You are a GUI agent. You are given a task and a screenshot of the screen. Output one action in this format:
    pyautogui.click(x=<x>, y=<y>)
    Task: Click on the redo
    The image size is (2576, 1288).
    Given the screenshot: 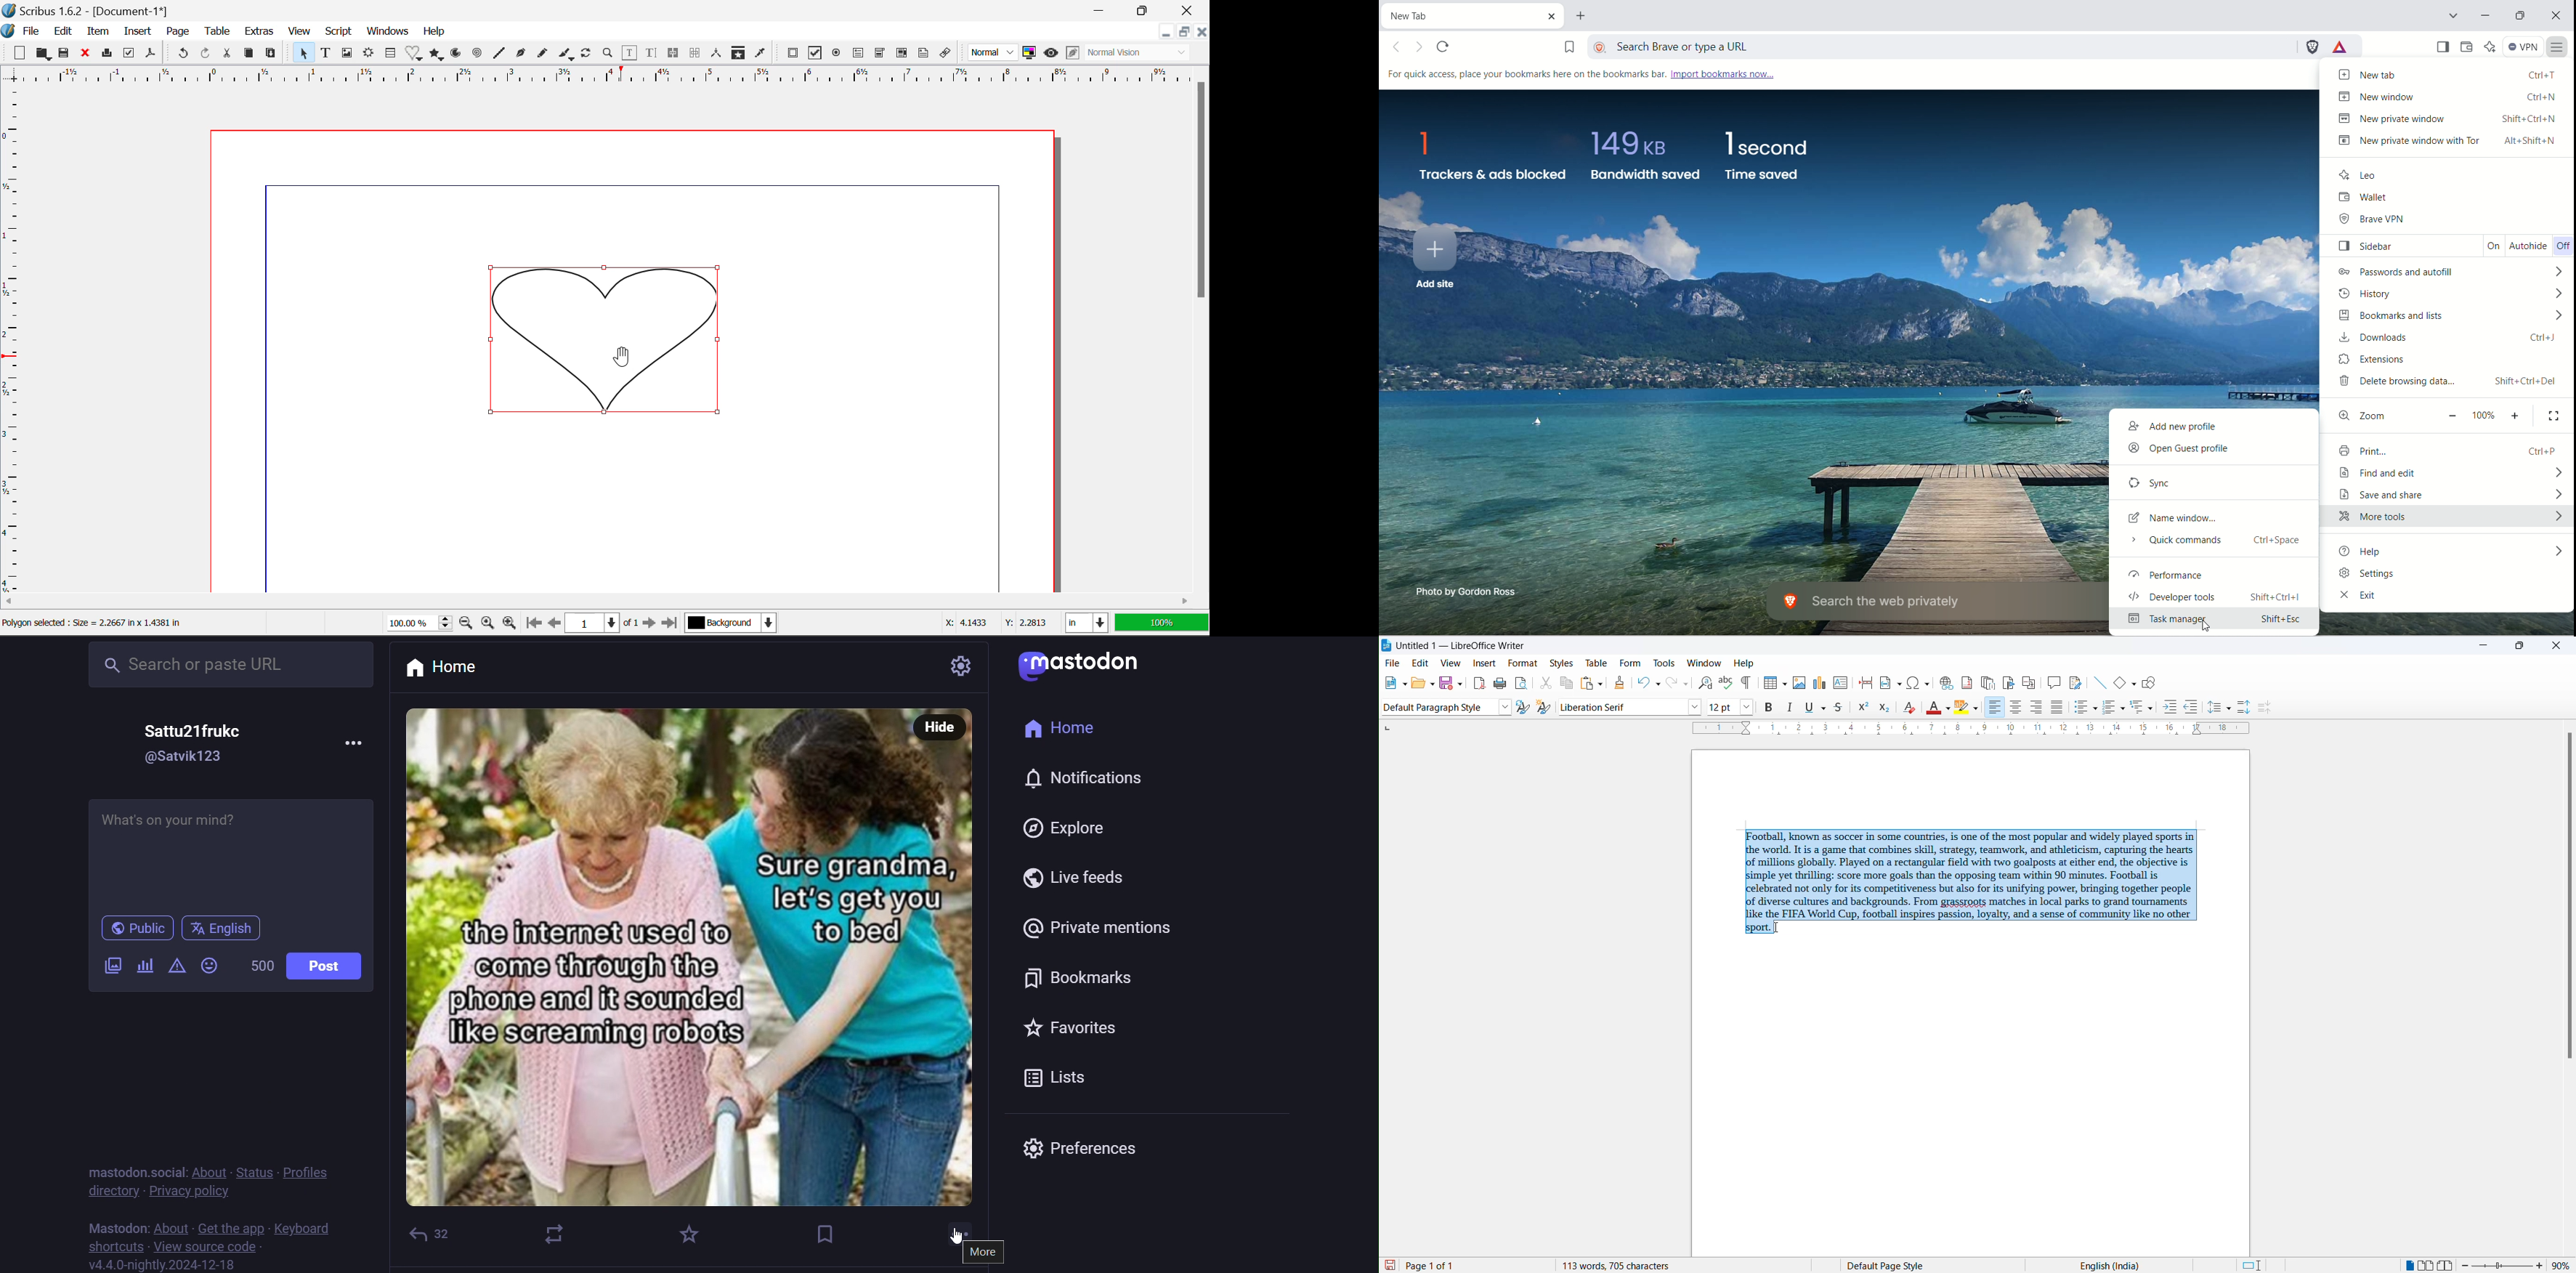 What is the action you would take?
    pyautogui.click(x=1679, y=683)
    